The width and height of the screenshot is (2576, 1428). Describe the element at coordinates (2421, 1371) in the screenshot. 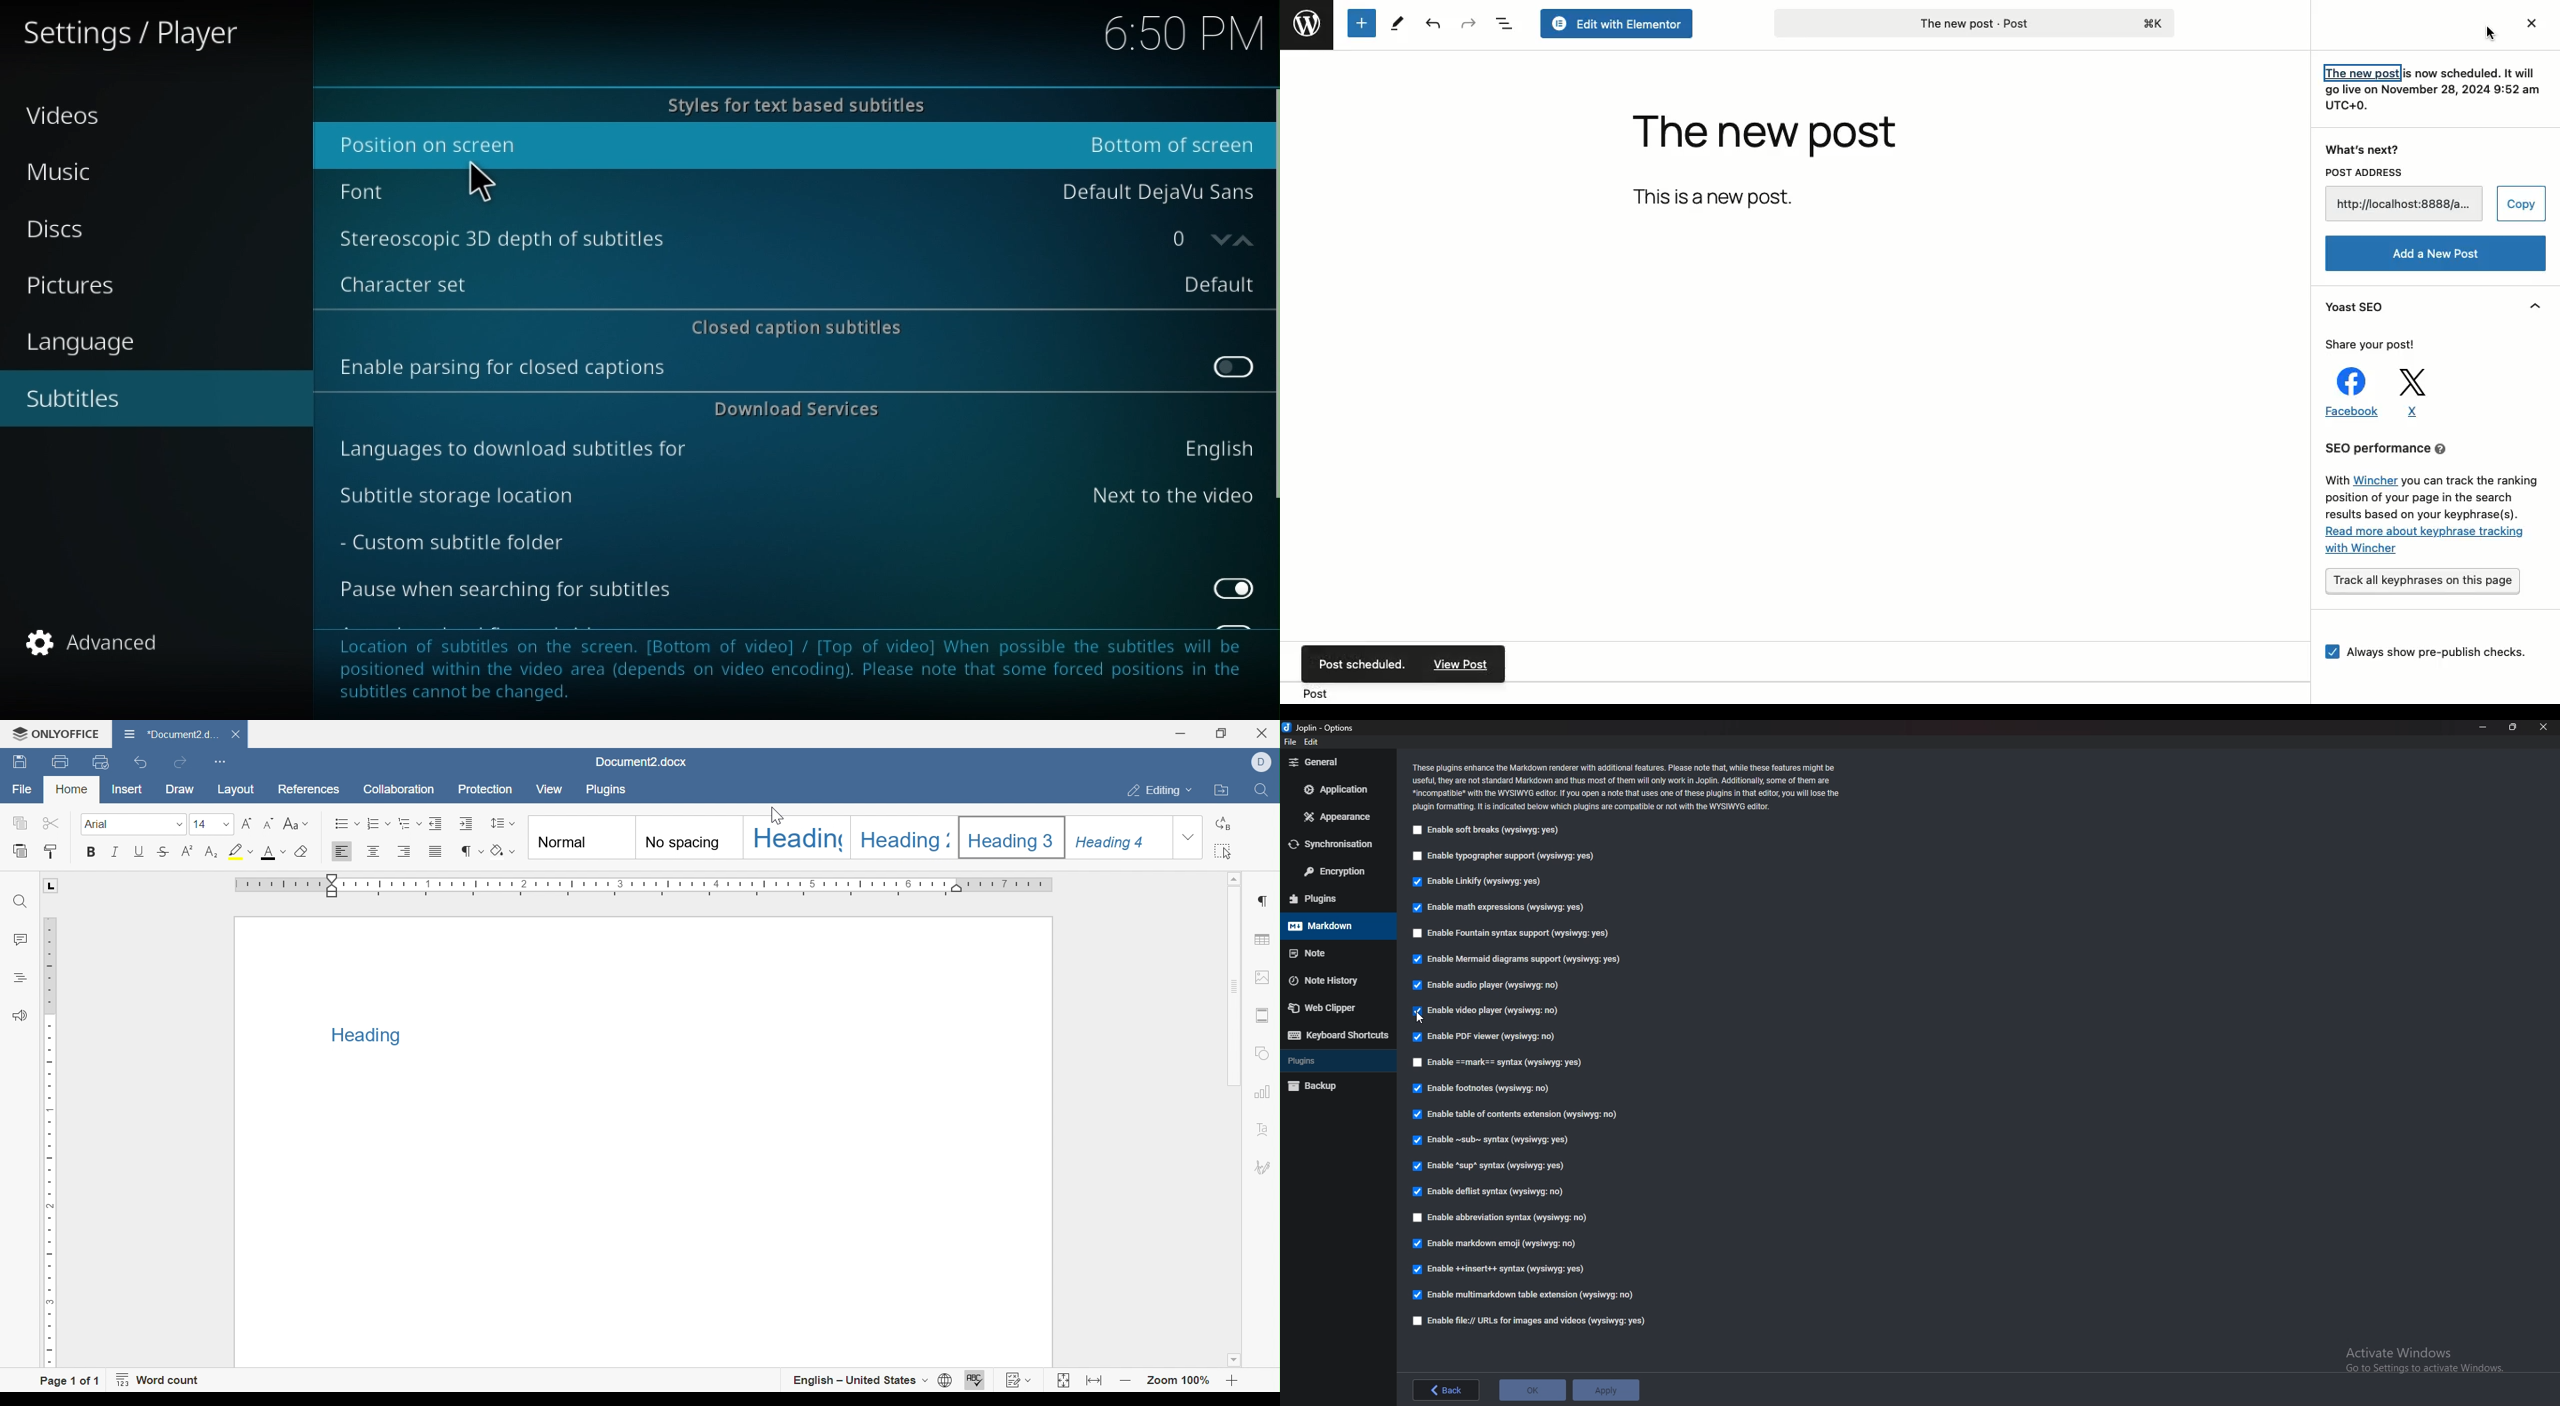

I see `Go to Settings to activate Windows.` at that location.